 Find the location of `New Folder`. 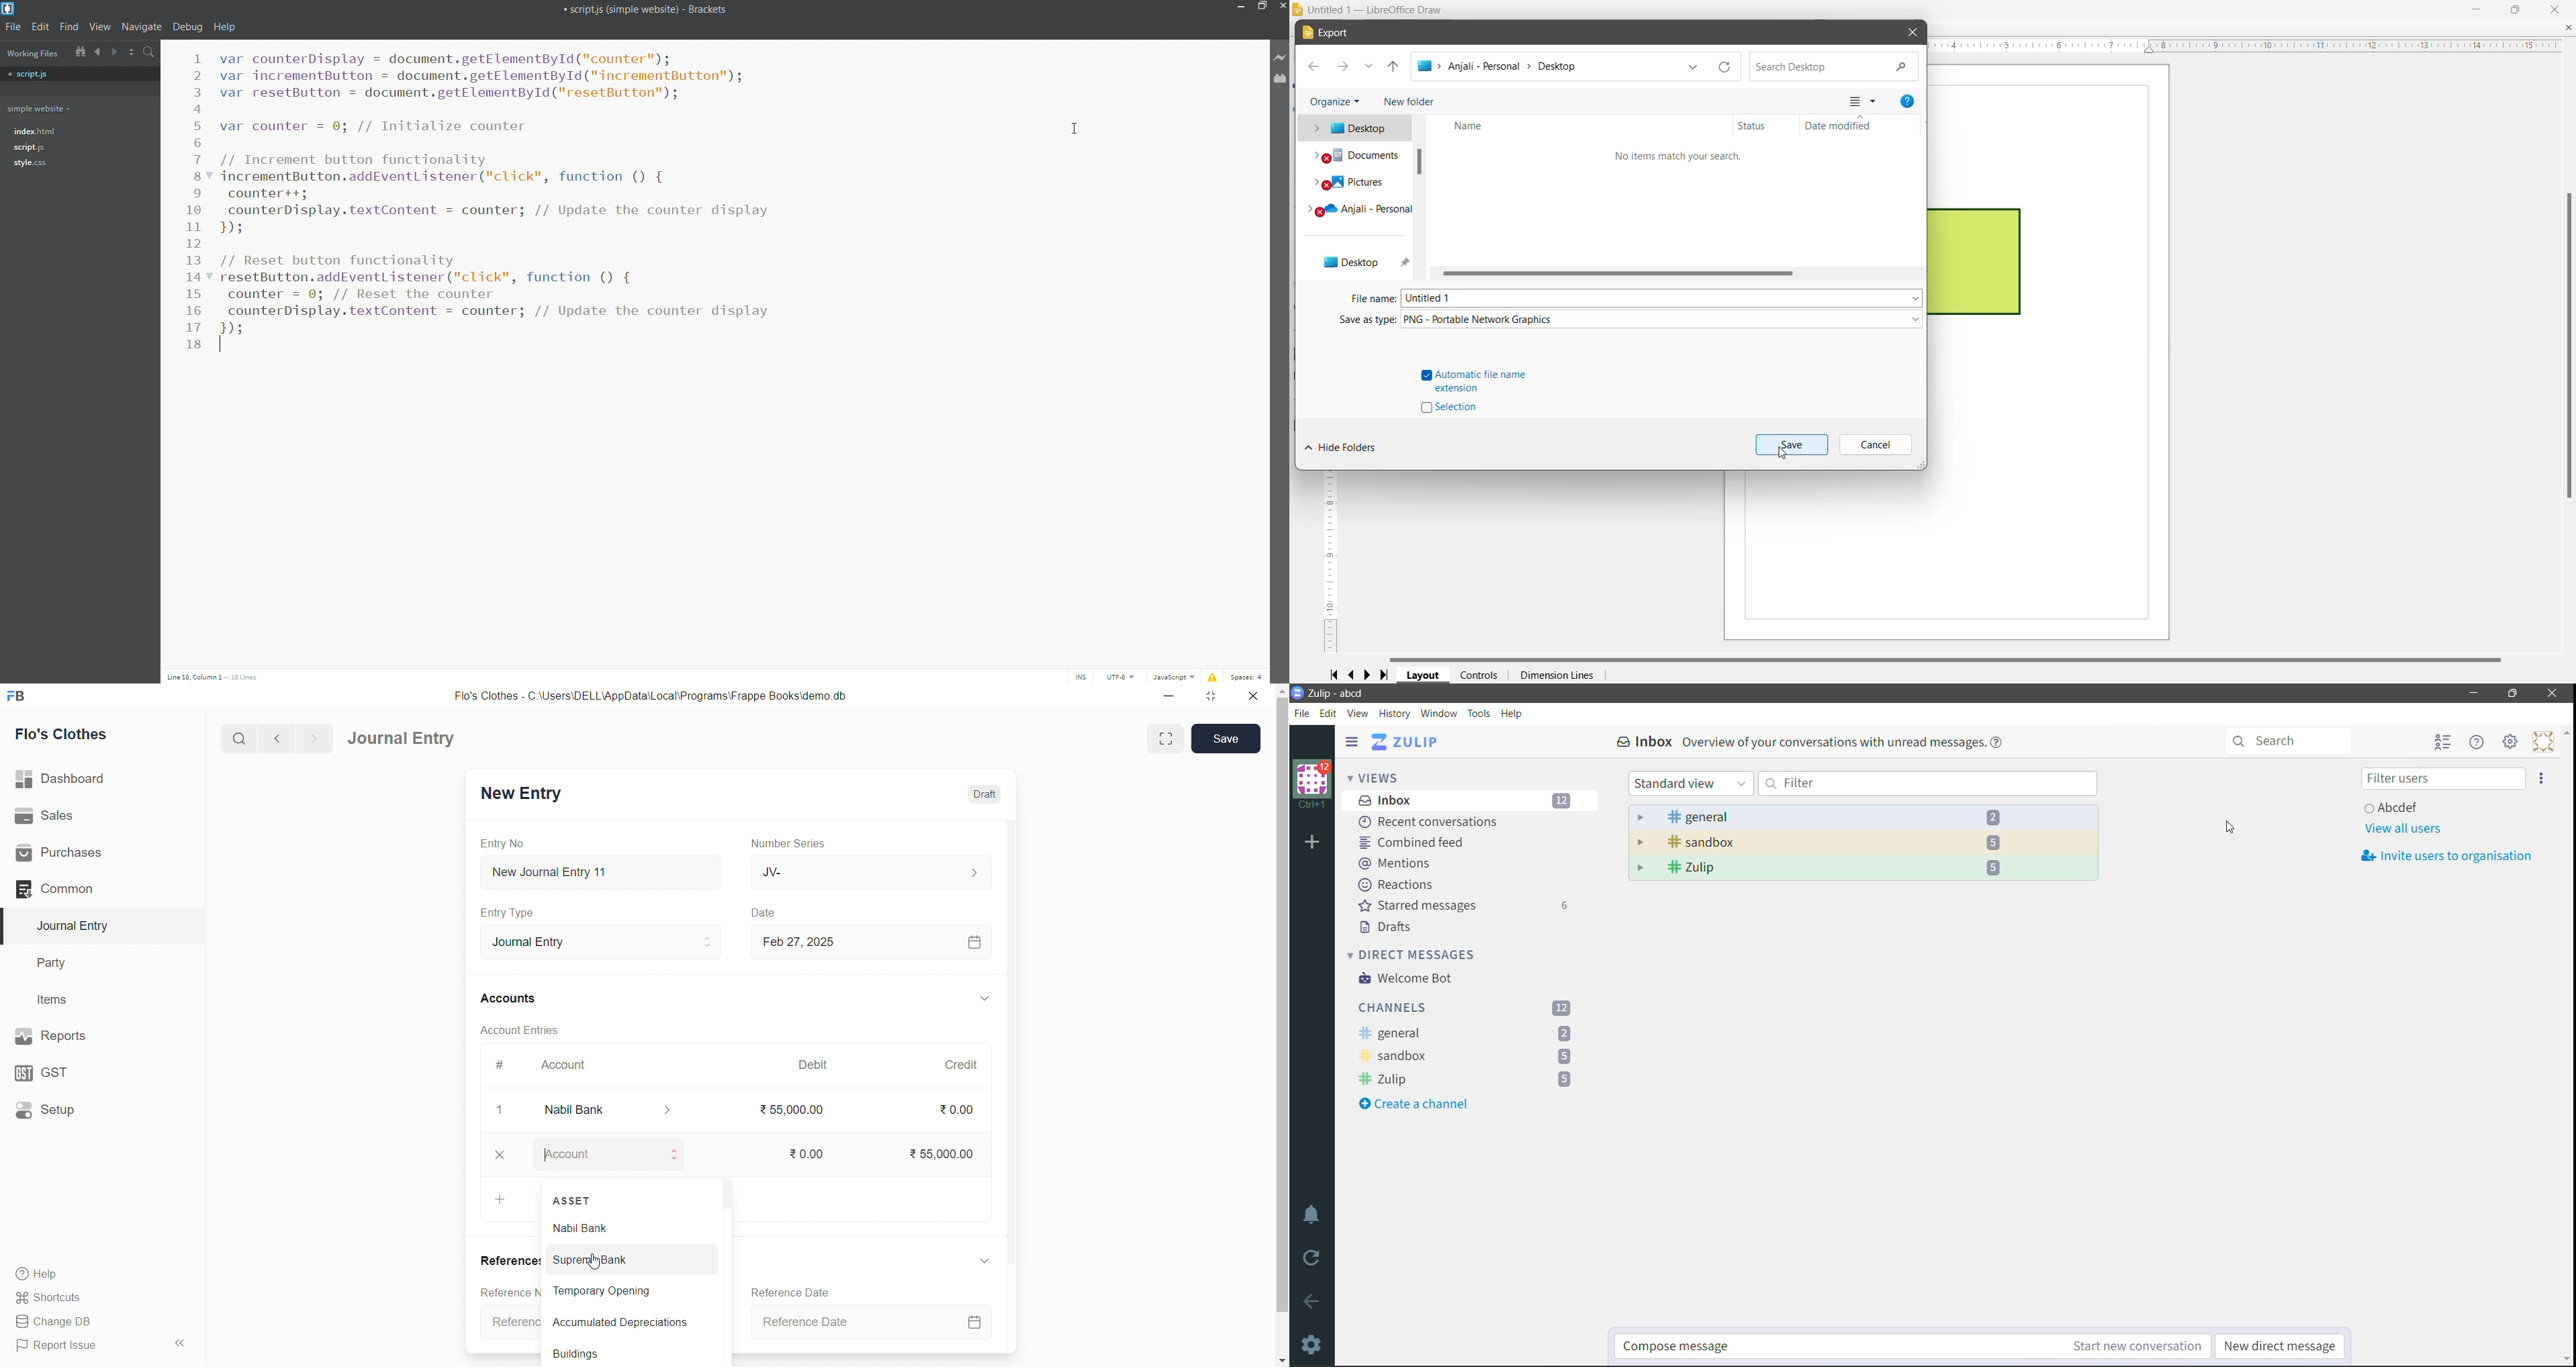

New Folder is located at coordinates (1407, 100).